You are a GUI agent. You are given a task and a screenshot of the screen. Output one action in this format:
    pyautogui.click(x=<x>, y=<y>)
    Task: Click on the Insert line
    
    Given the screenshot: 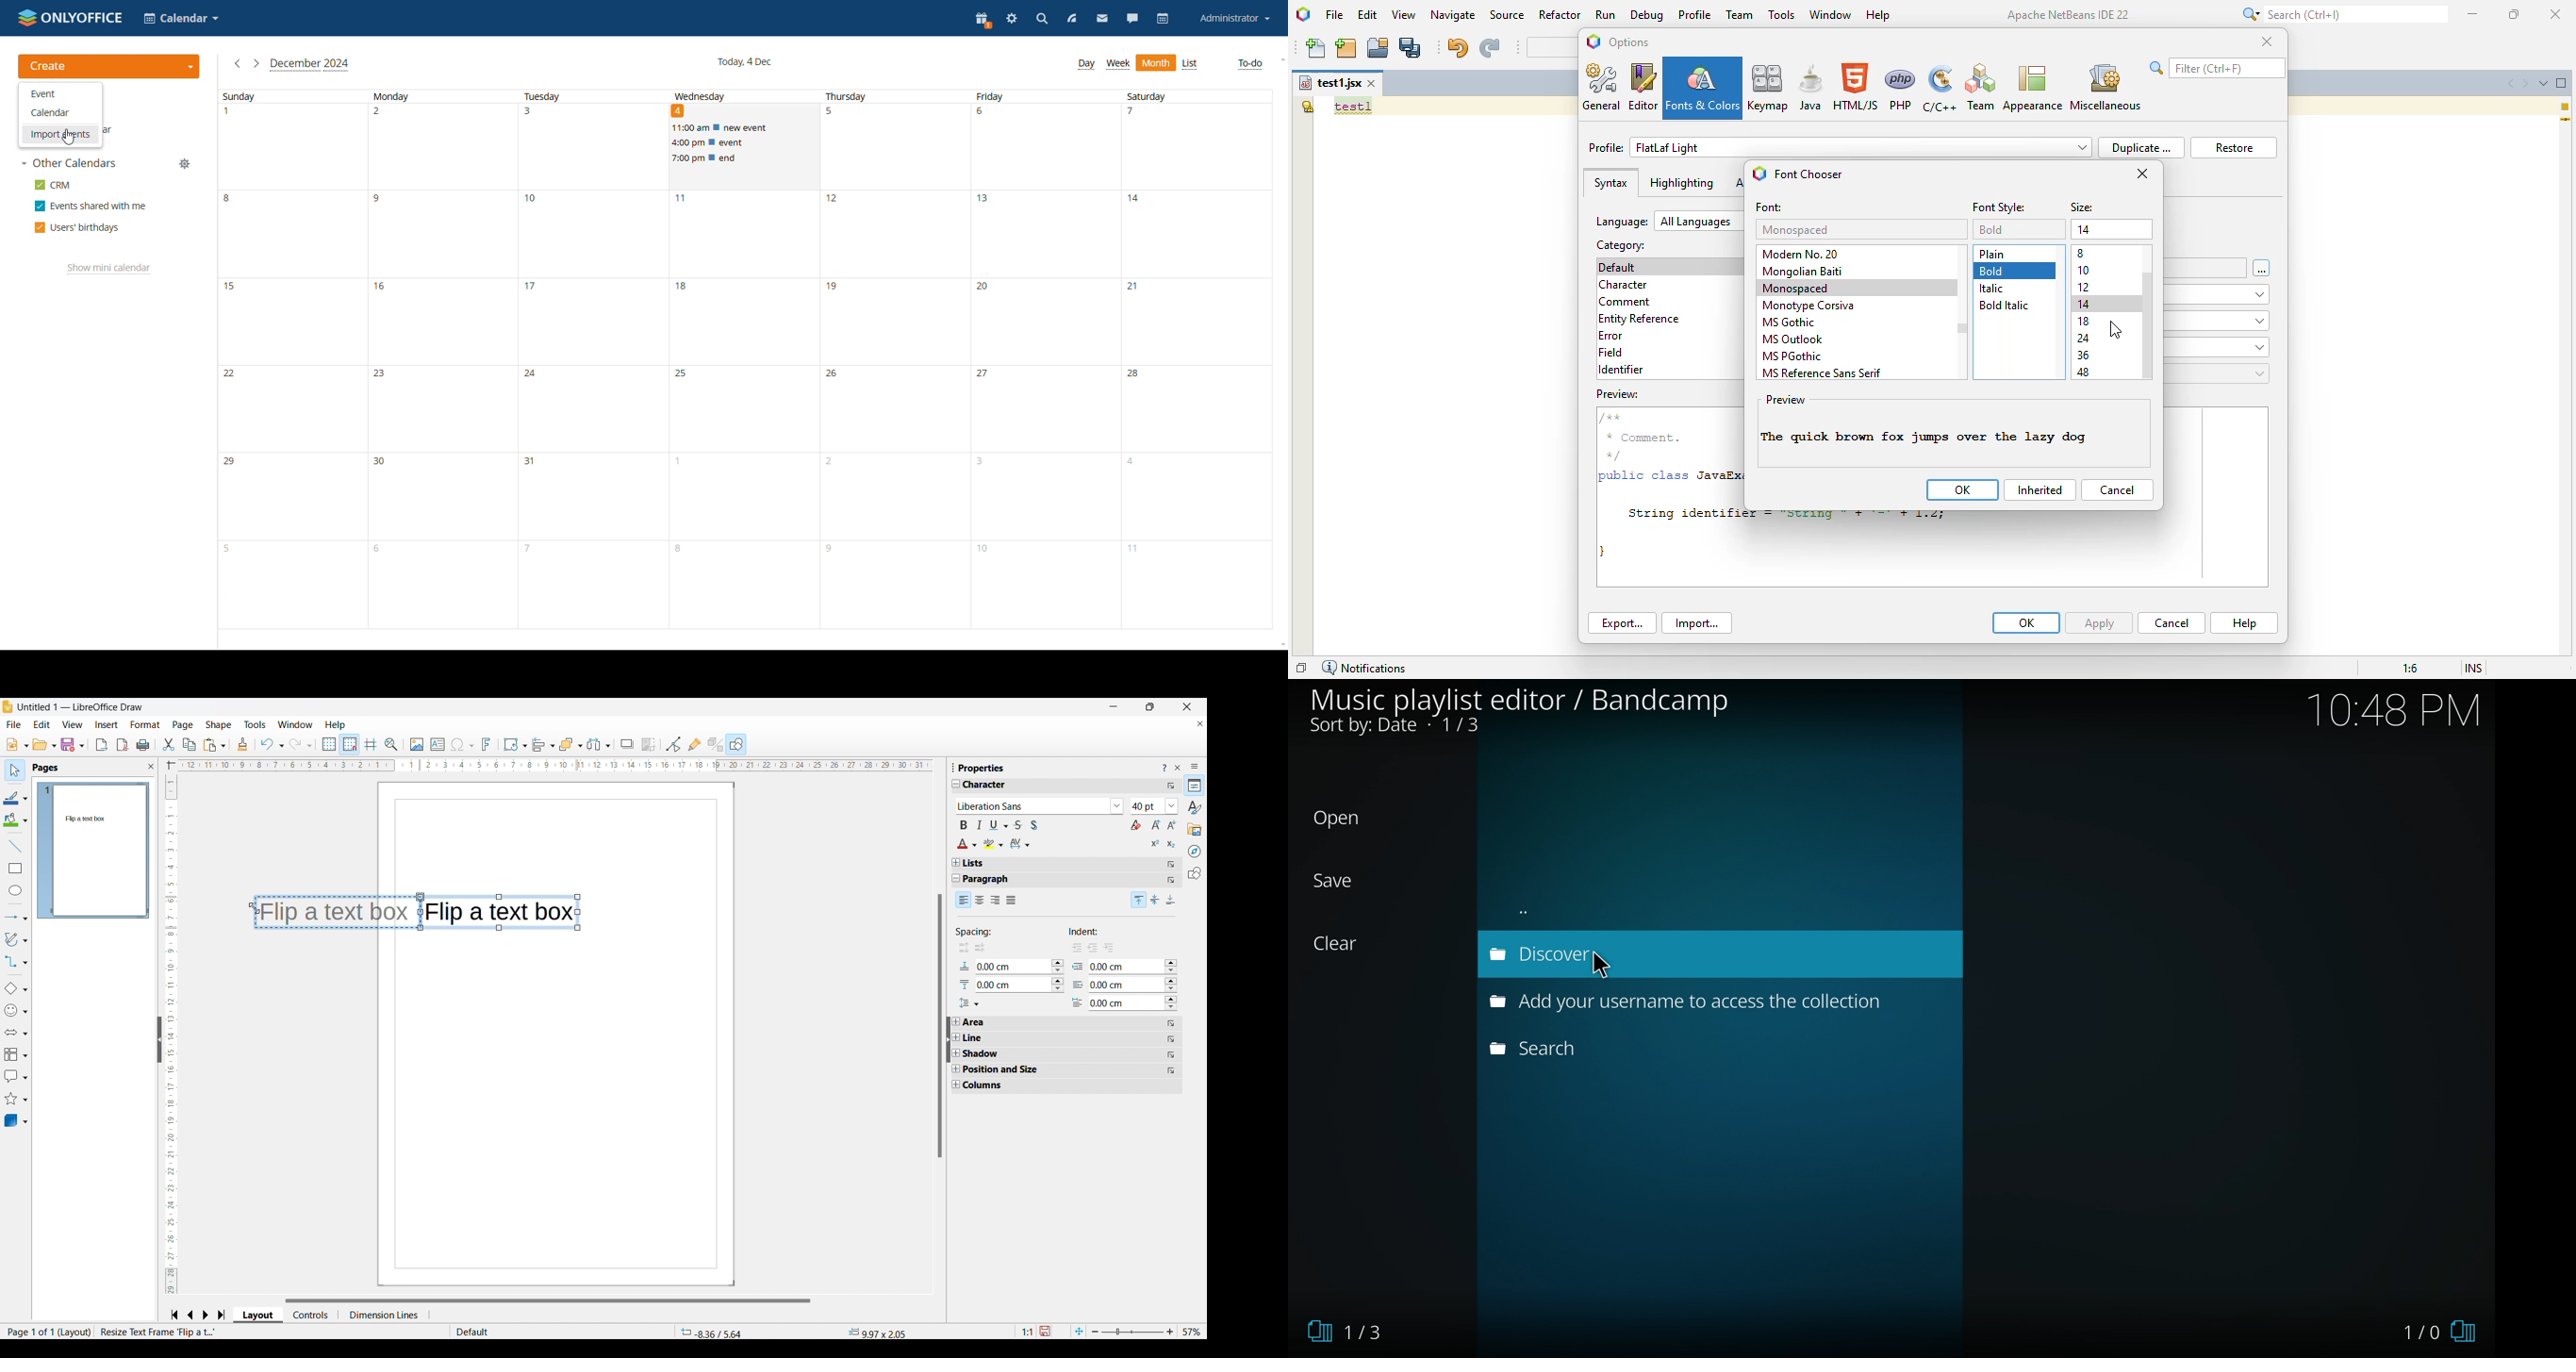 What is the action you would take?
    pyautogui.click(x=15, y=846)
    